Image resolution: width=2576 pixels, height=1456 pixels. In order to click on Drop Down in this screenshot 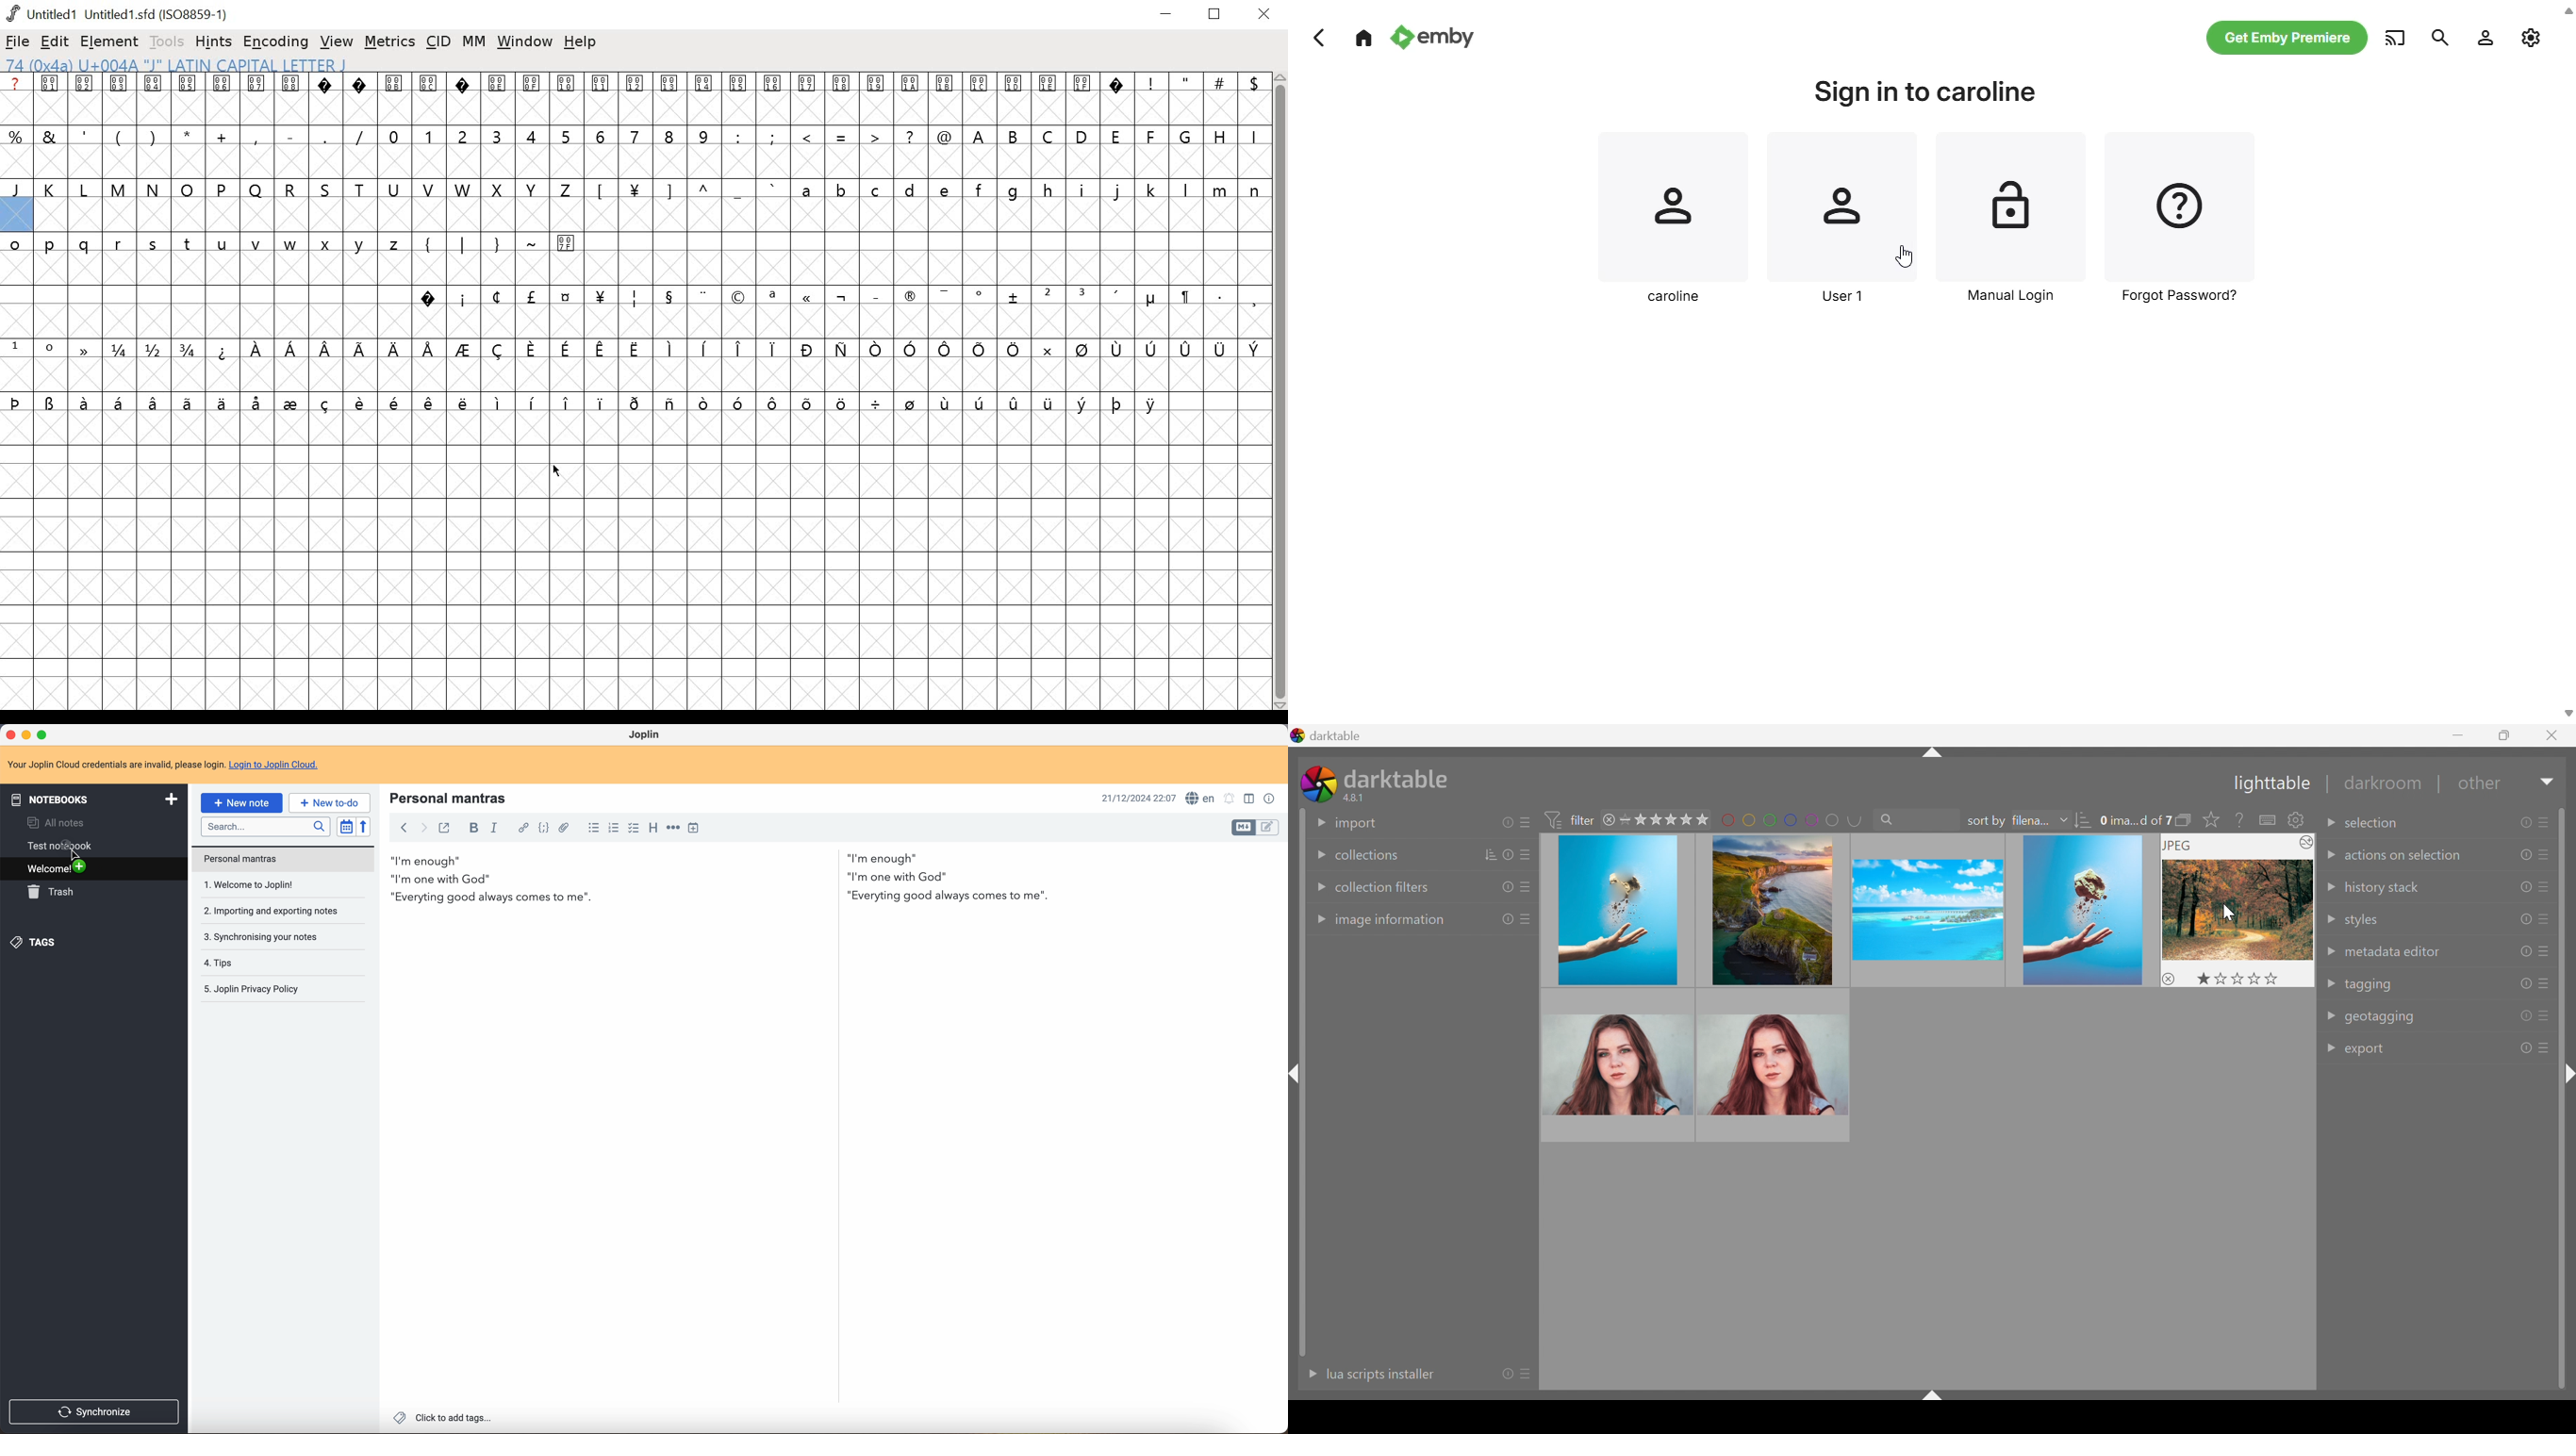, I will do `click(1318, 920)`.